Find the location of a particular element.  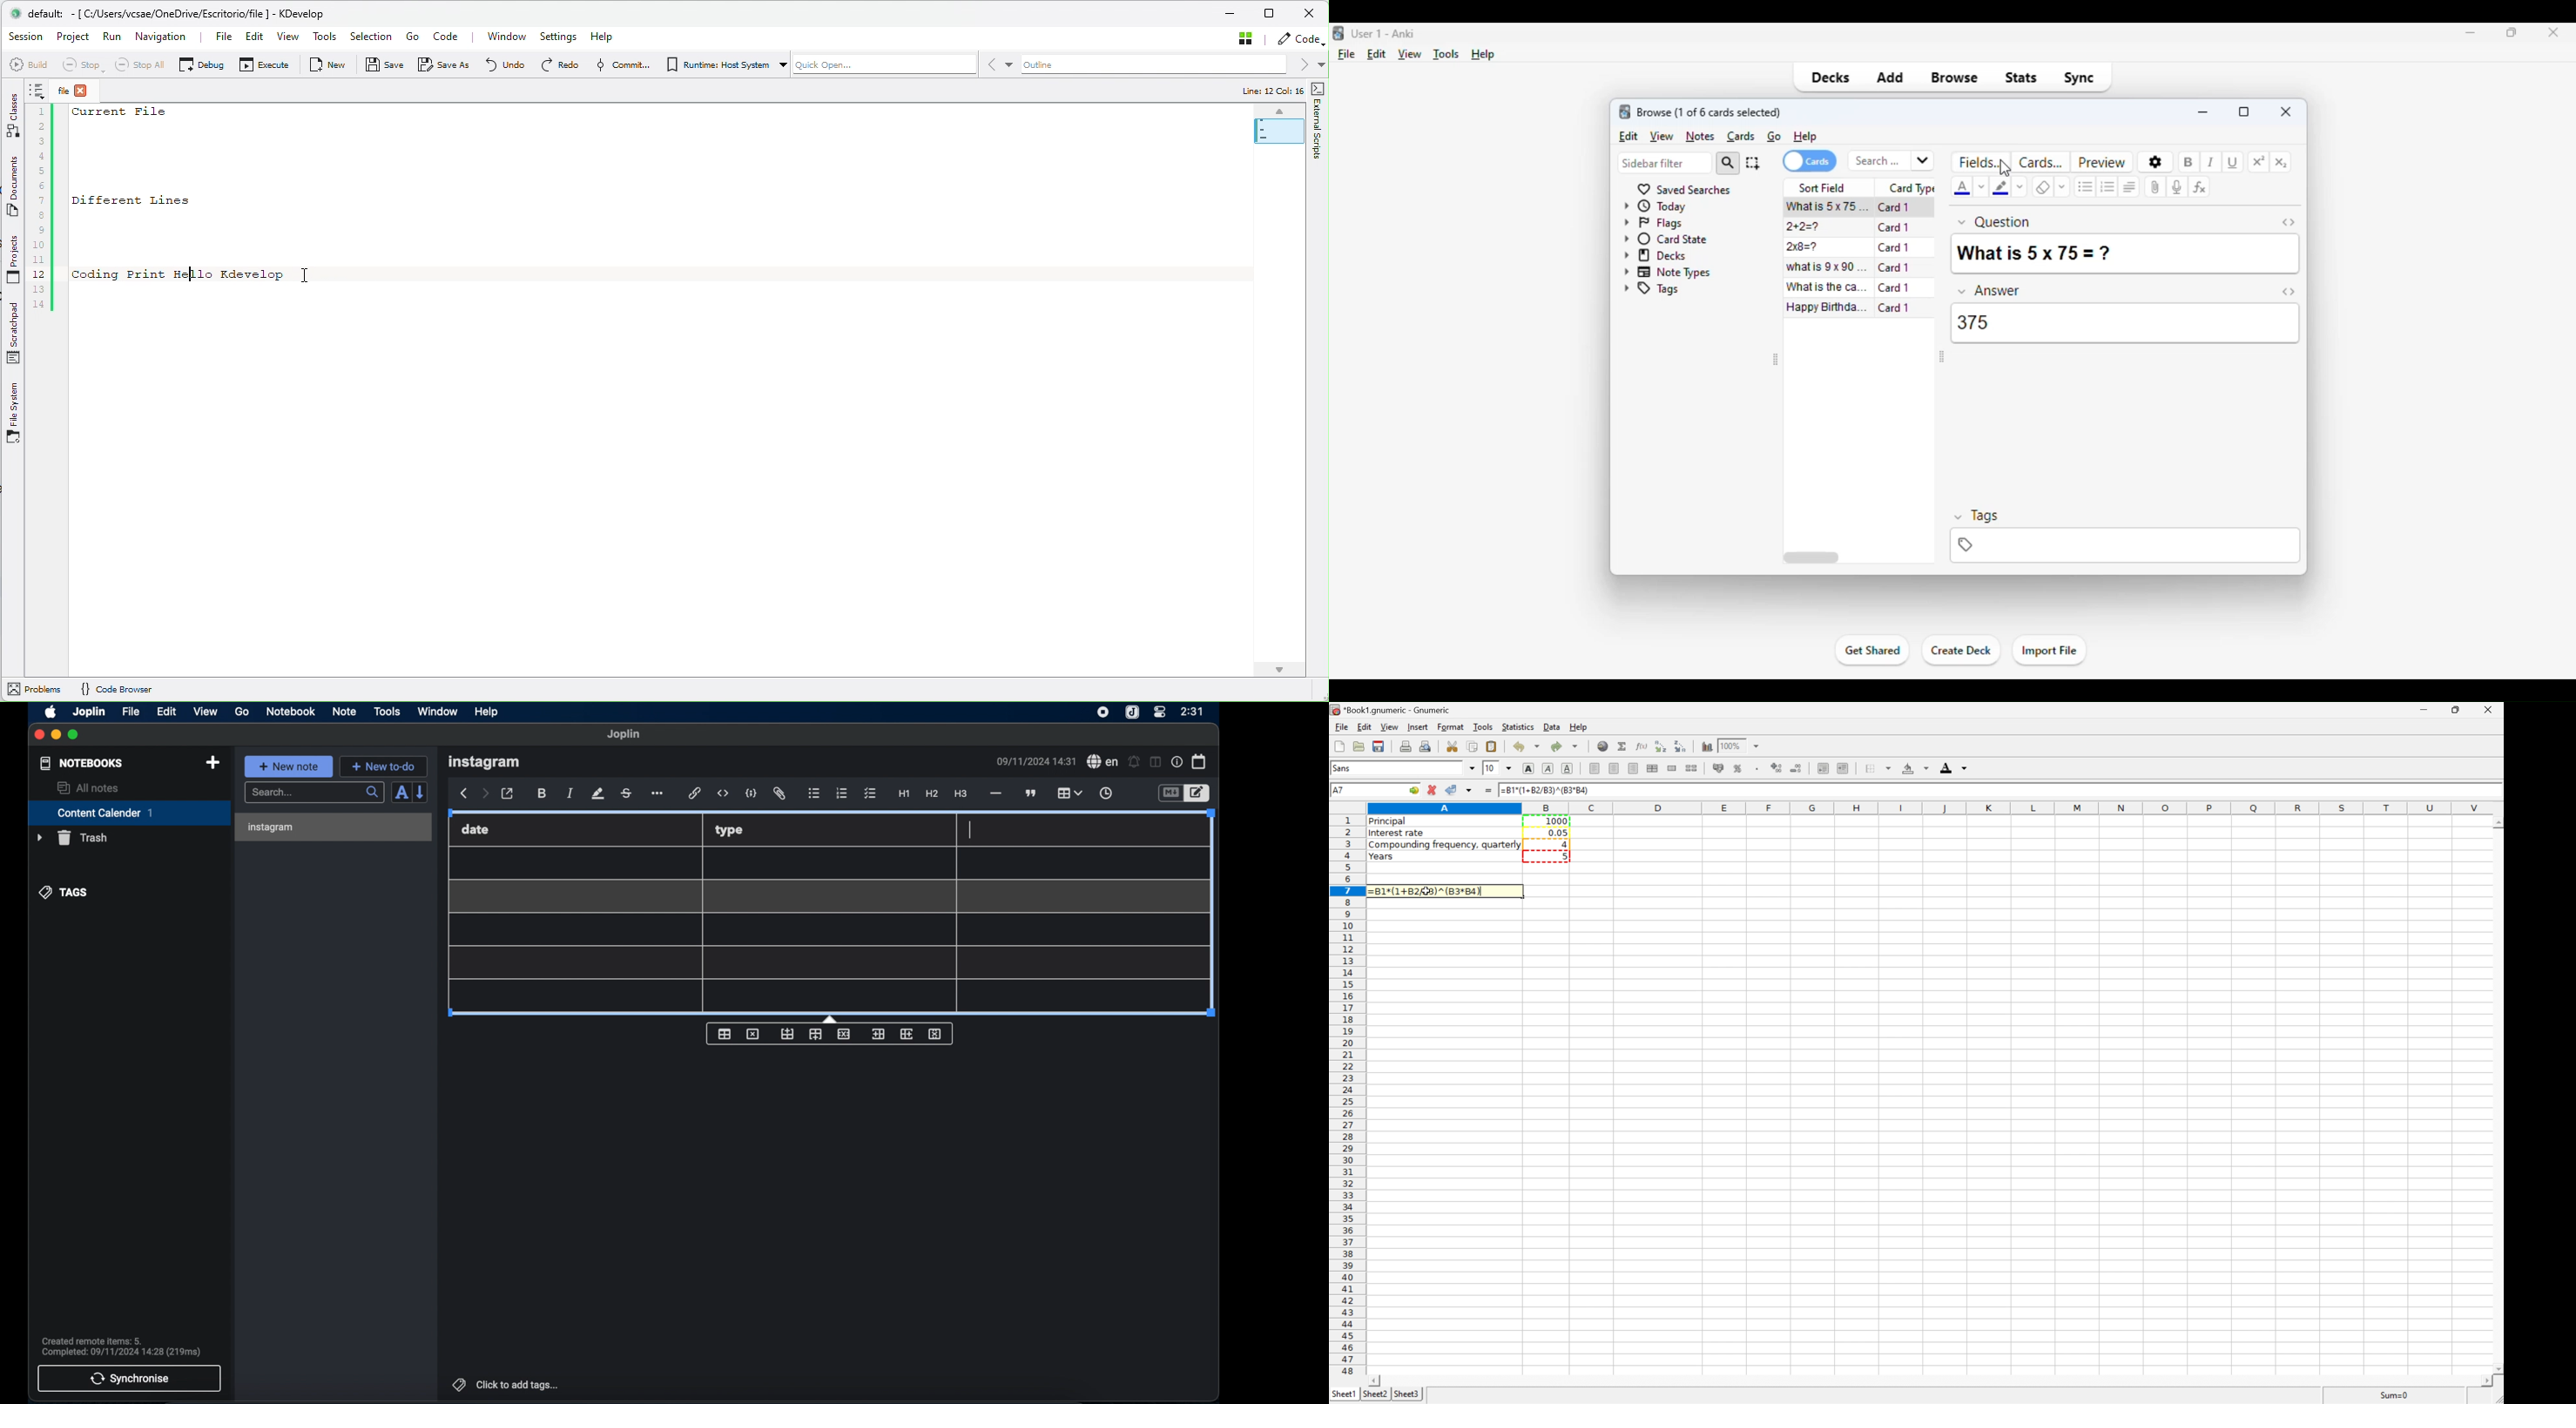

text color is located at coordinates (1964, 188).